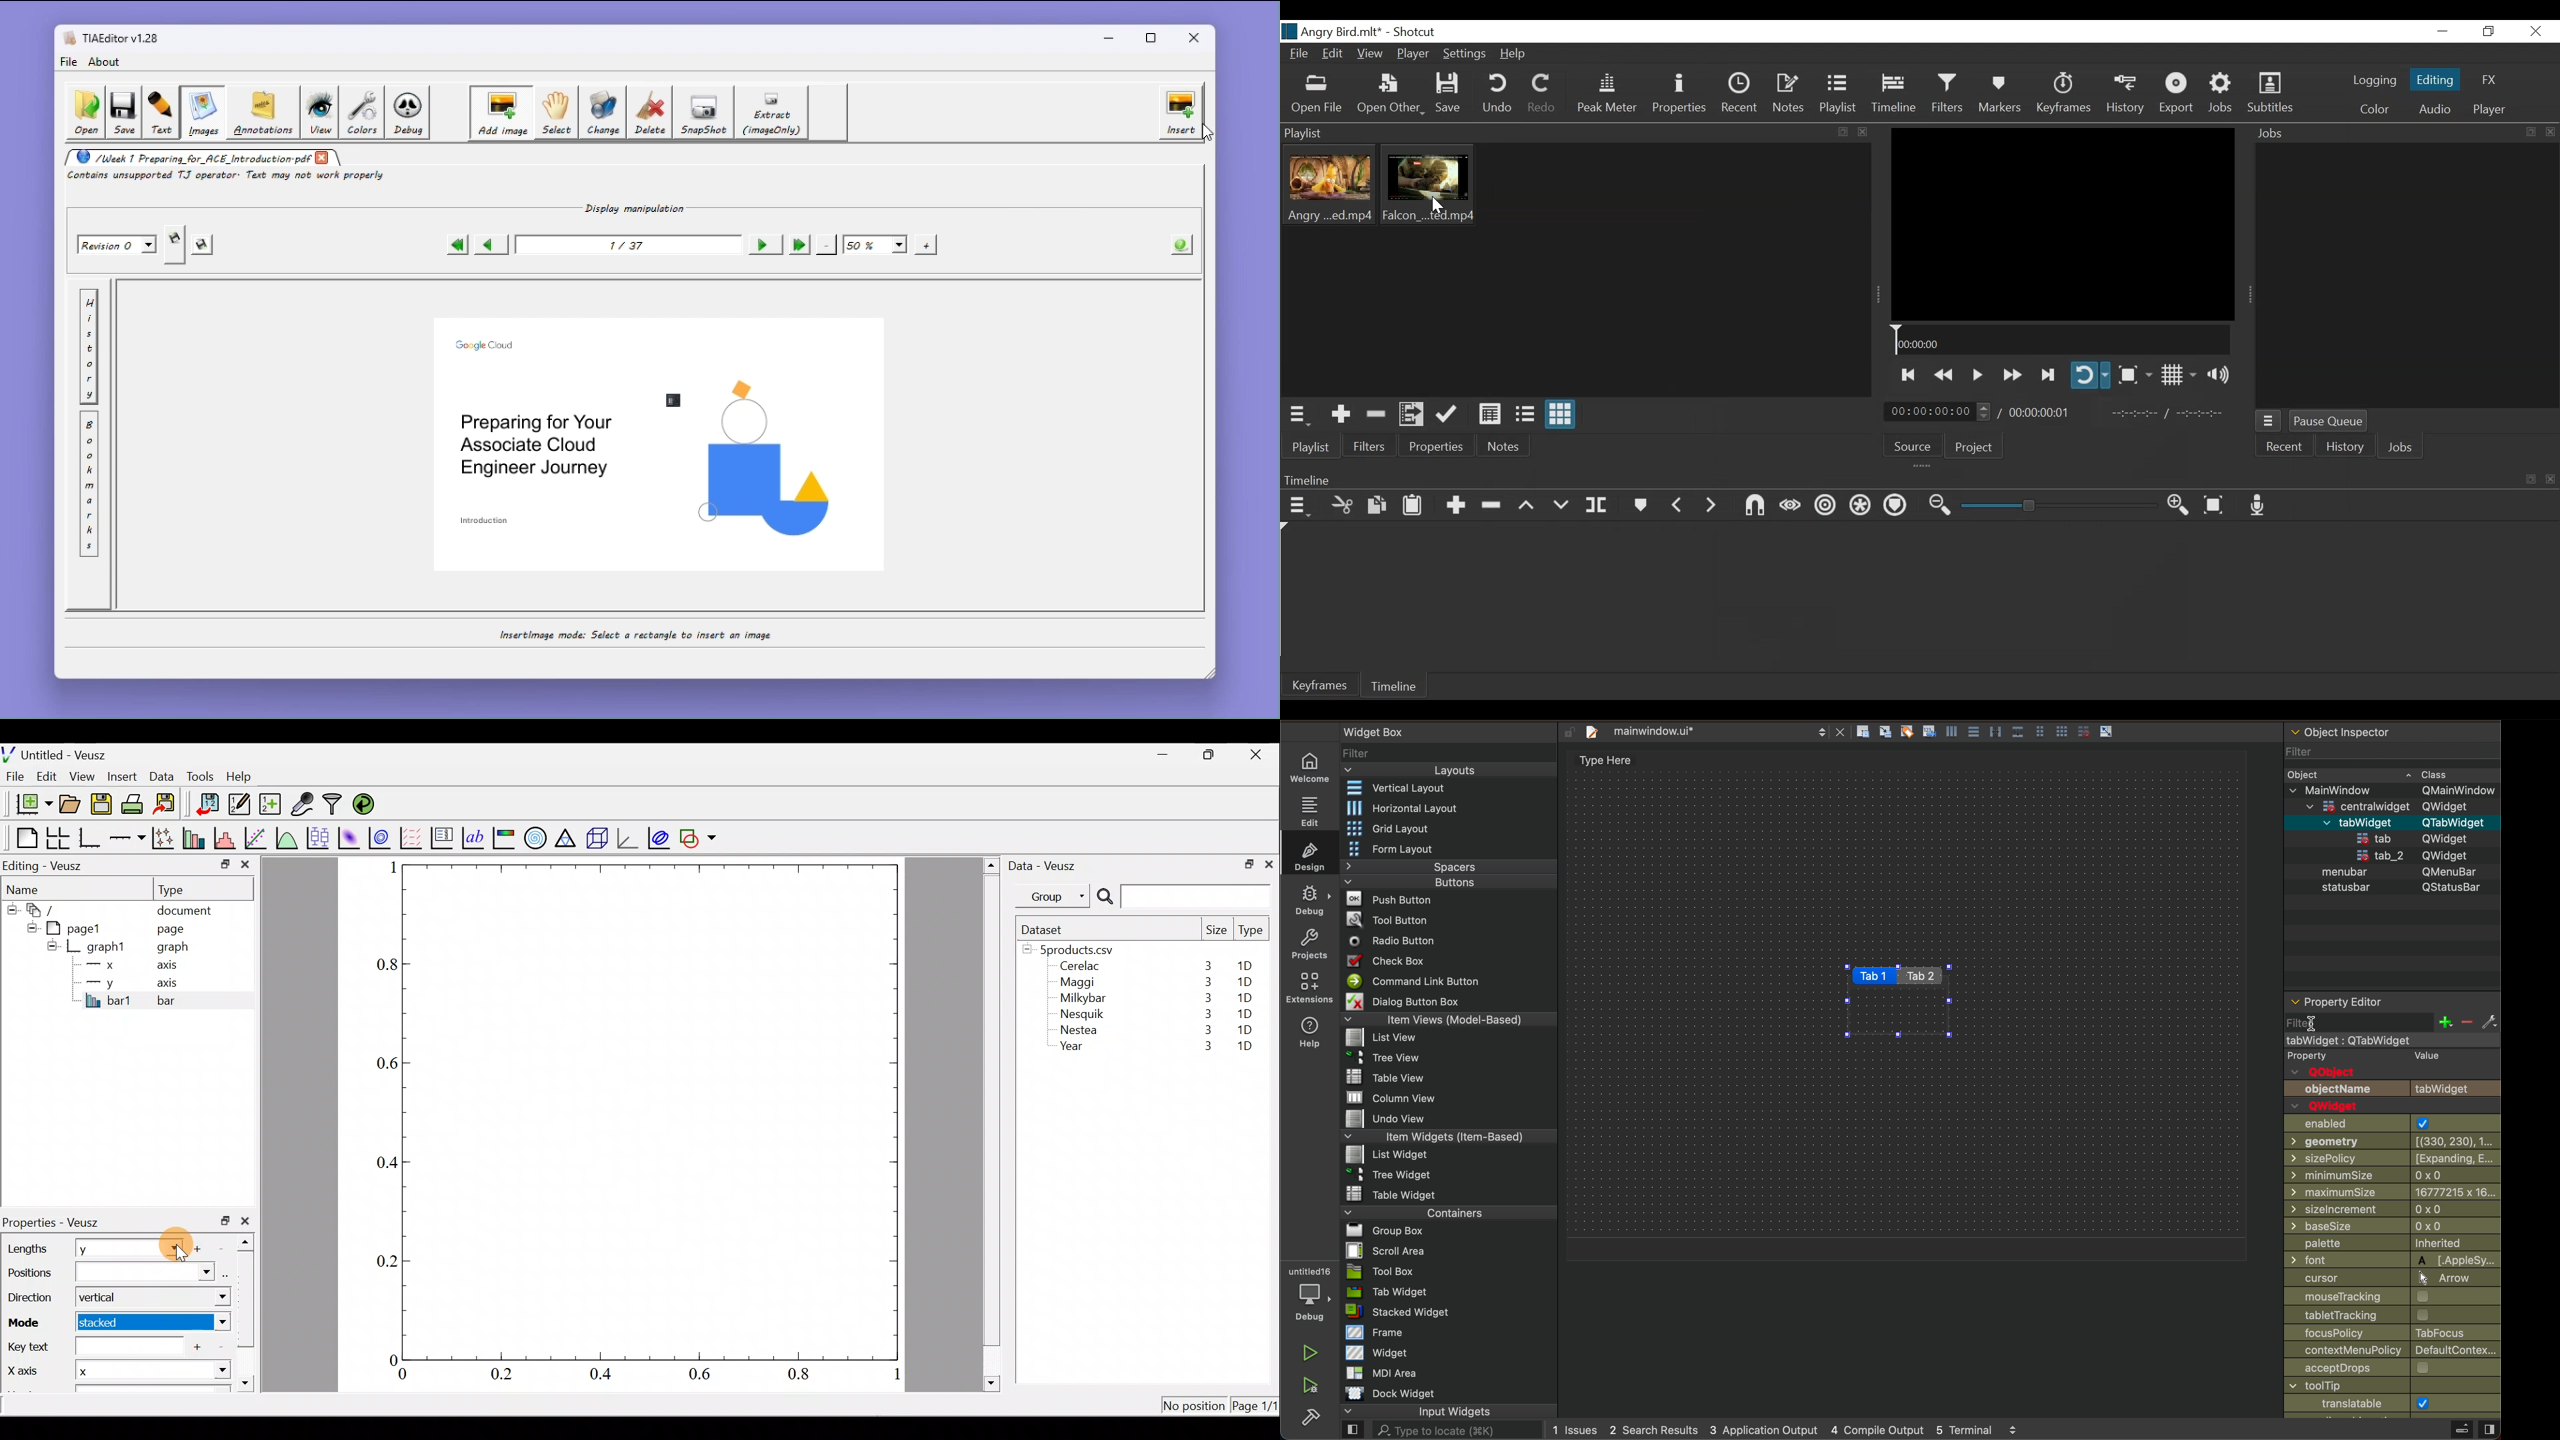 The image size is (2576, 1456). Describe the element at coordinates (1380, 1097) in the screenshot. I see `MW column view` at that location.